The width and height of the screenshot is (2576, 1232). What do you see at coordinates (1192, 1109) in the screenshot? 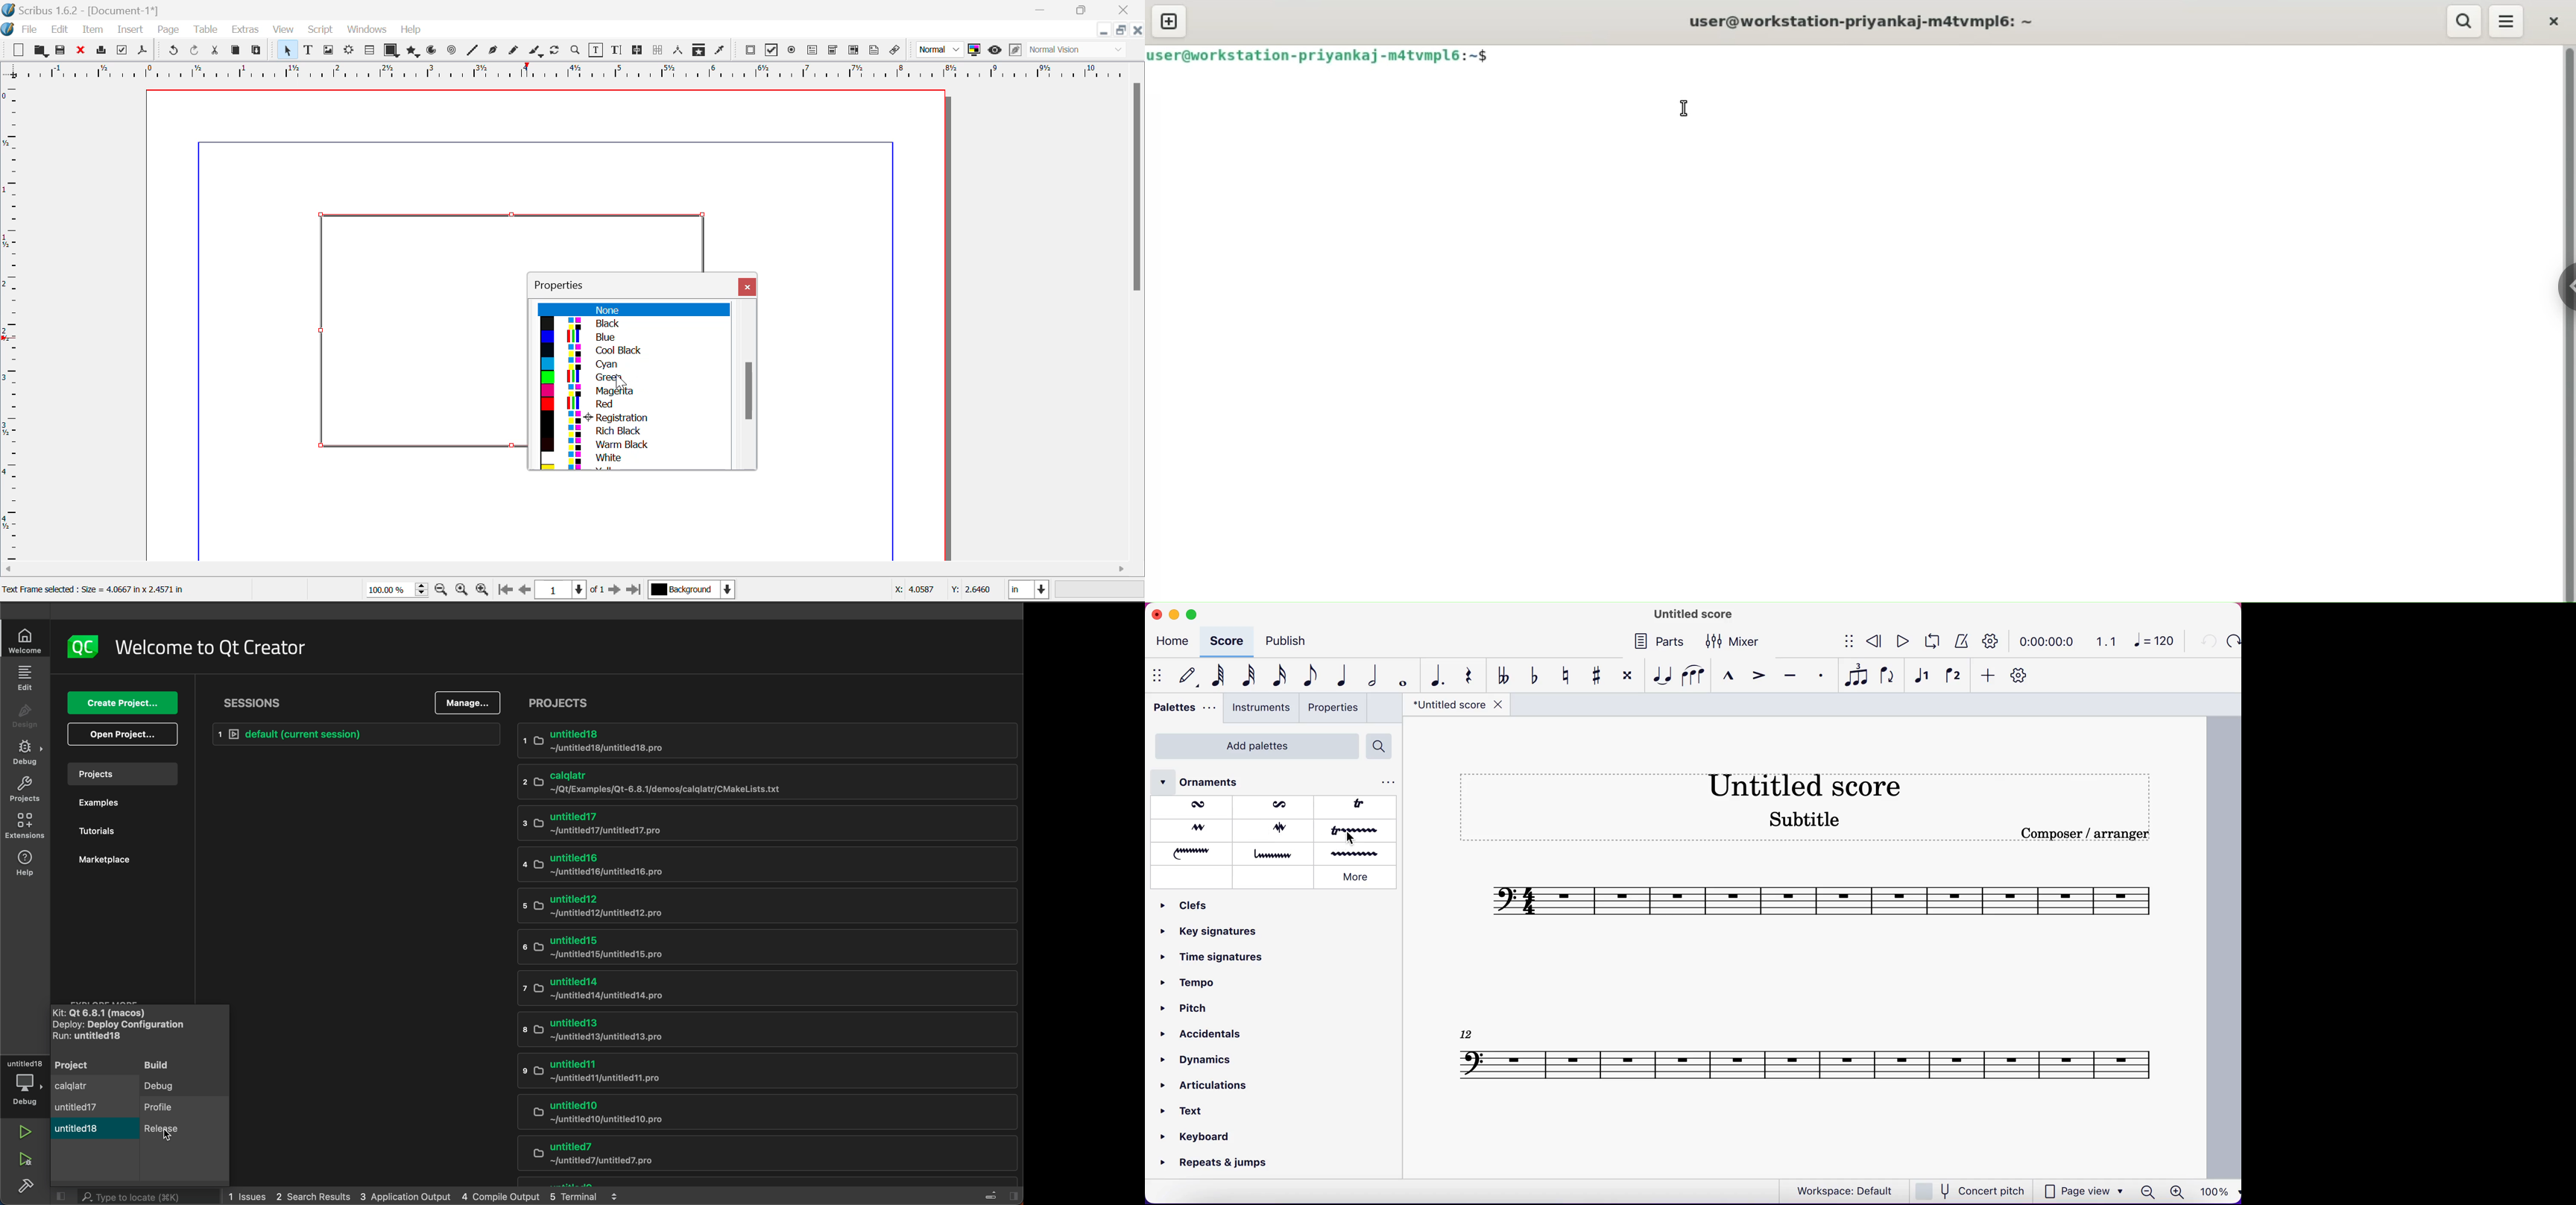
I see `text` at bounding box center [1192, 1109].